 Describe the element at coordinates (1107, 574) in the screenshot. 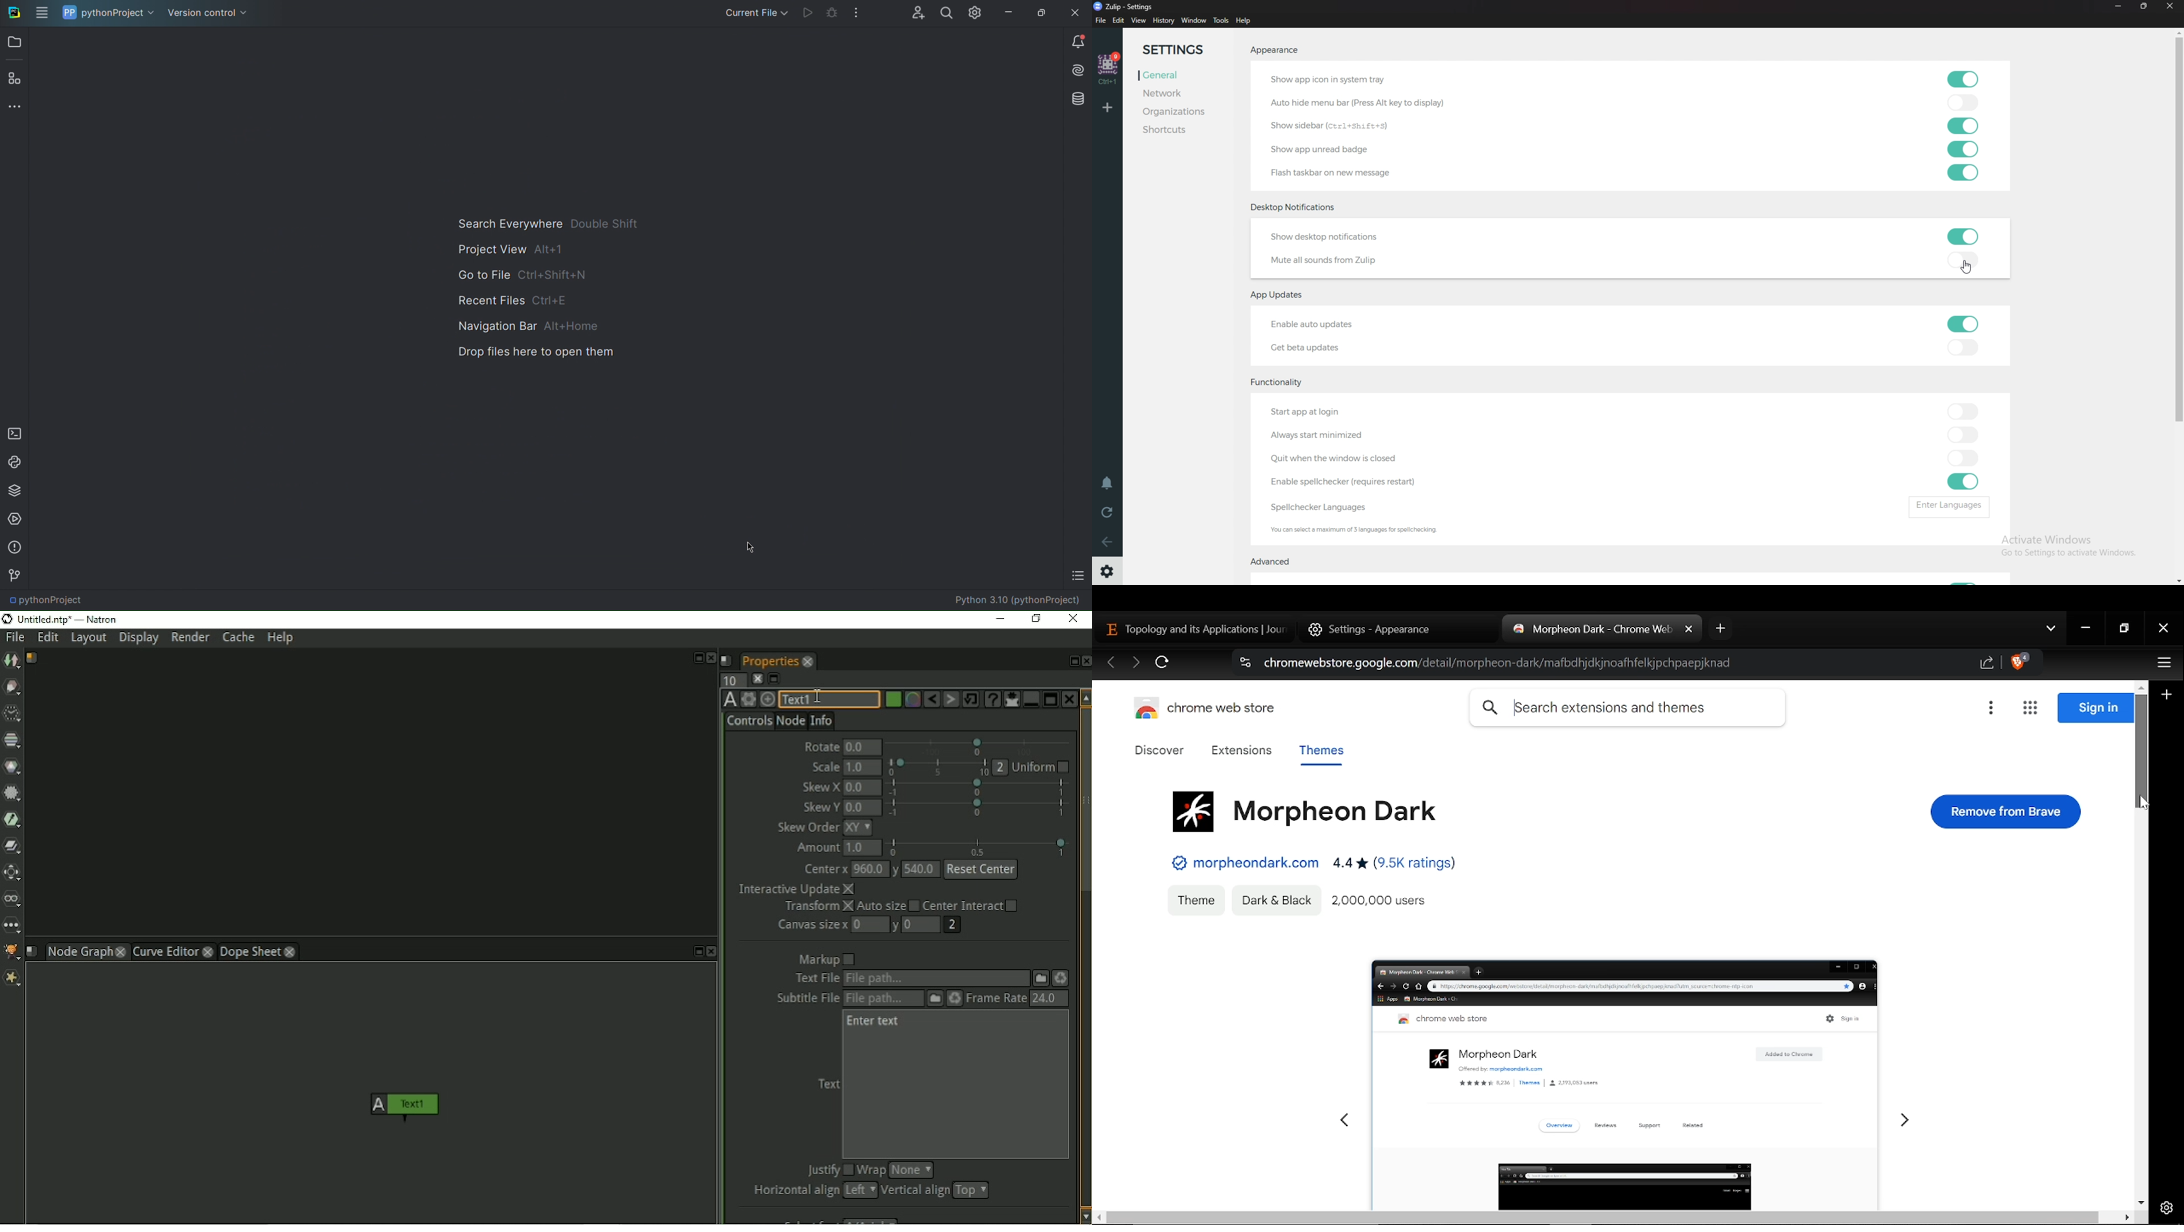

I see `Settings` at that location.